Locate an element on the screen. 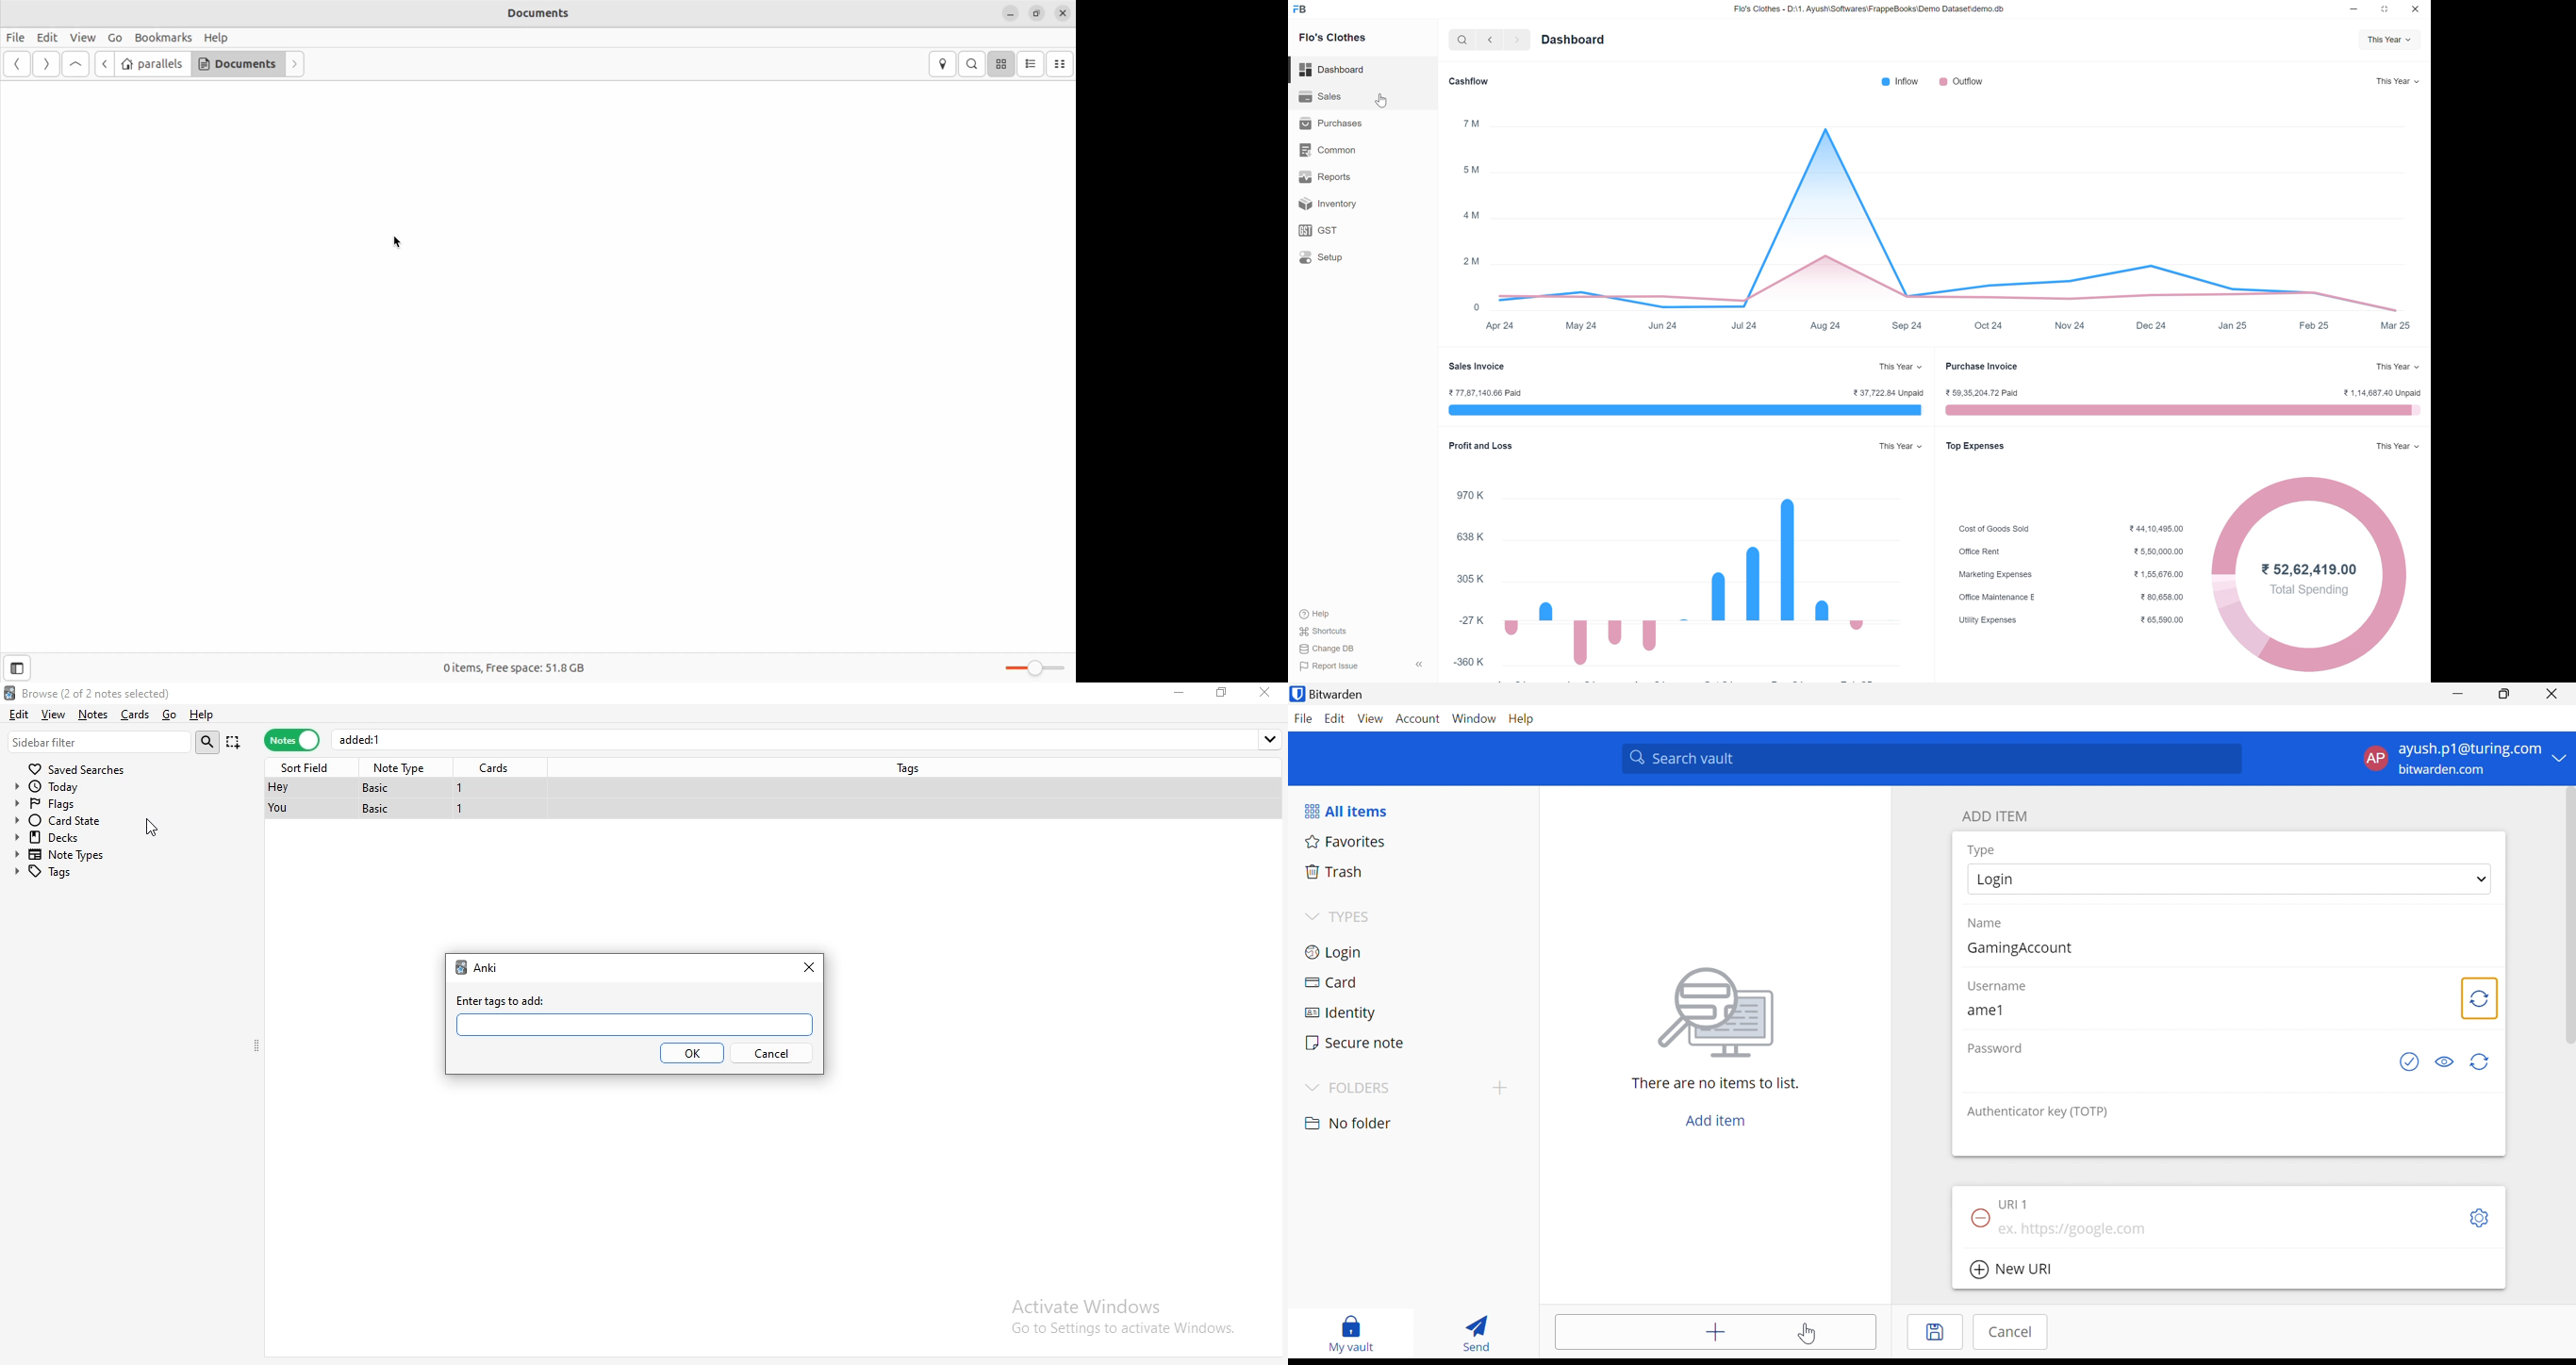 This screenshot has height=1372, width=2576. 244,10,495.00 is located at coordinates (2155, 527).